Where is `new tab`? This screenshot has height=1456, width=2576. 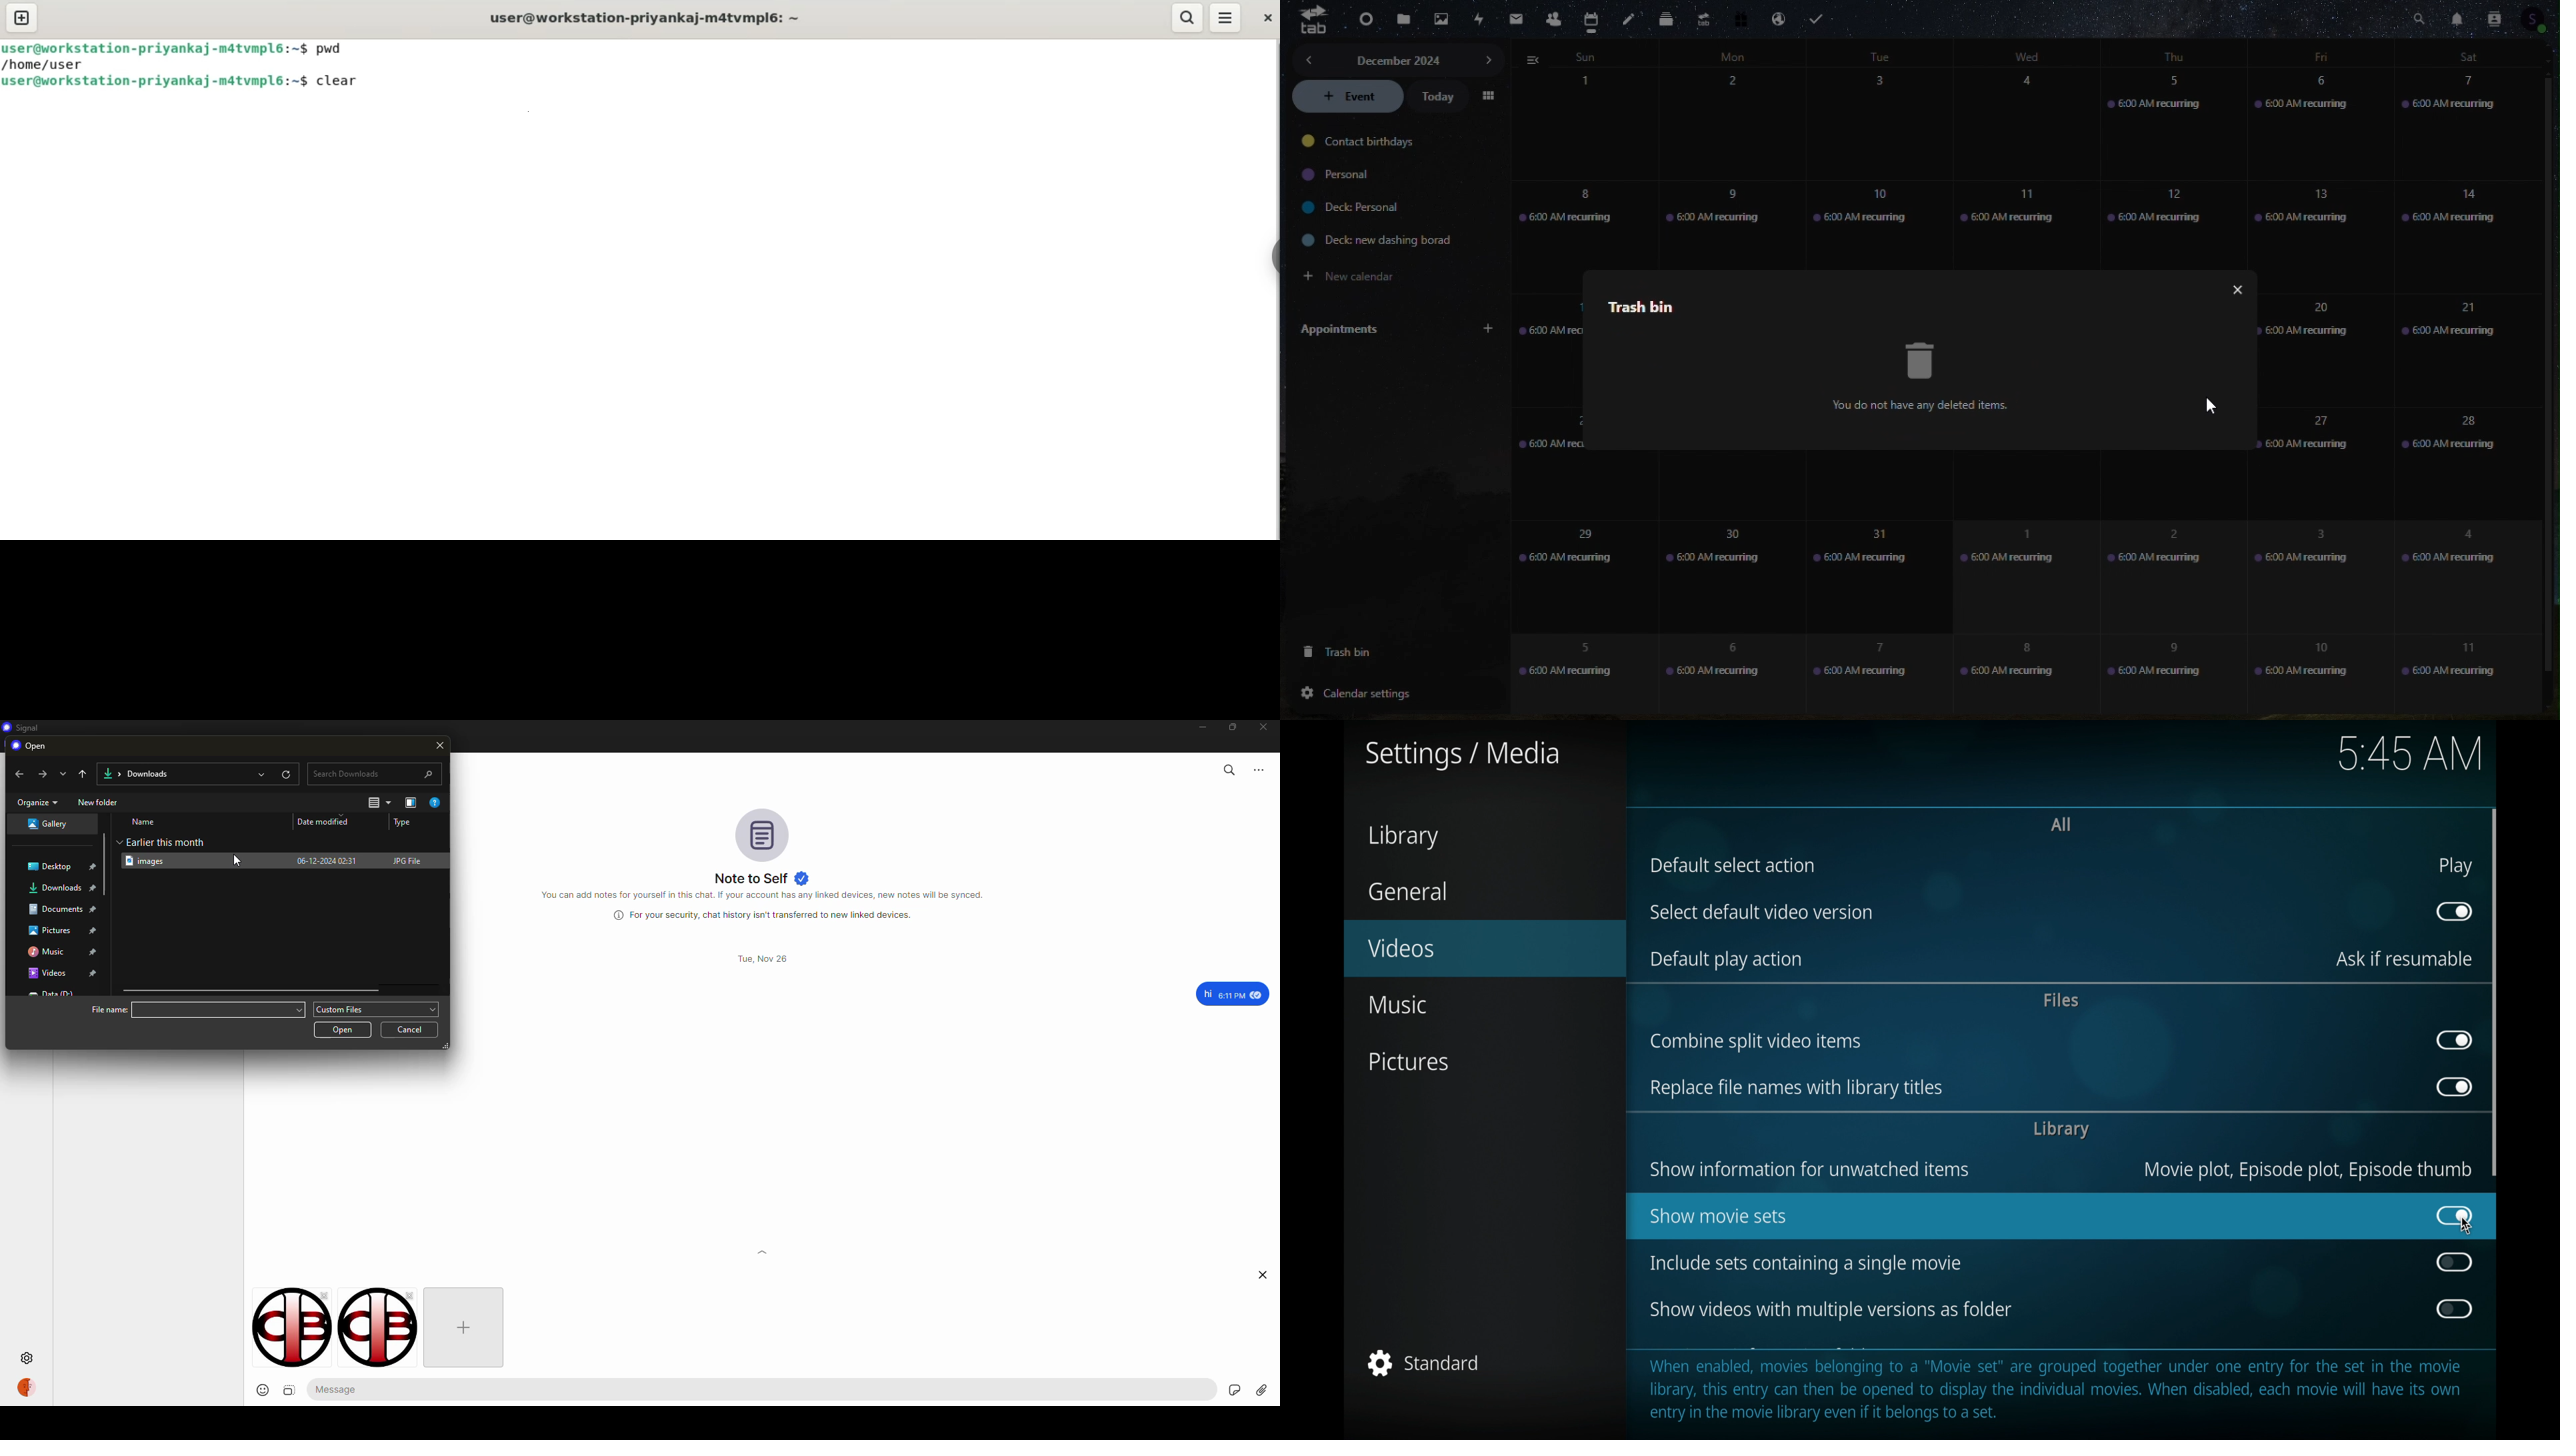
new tab is located at coordinates (25, 17).